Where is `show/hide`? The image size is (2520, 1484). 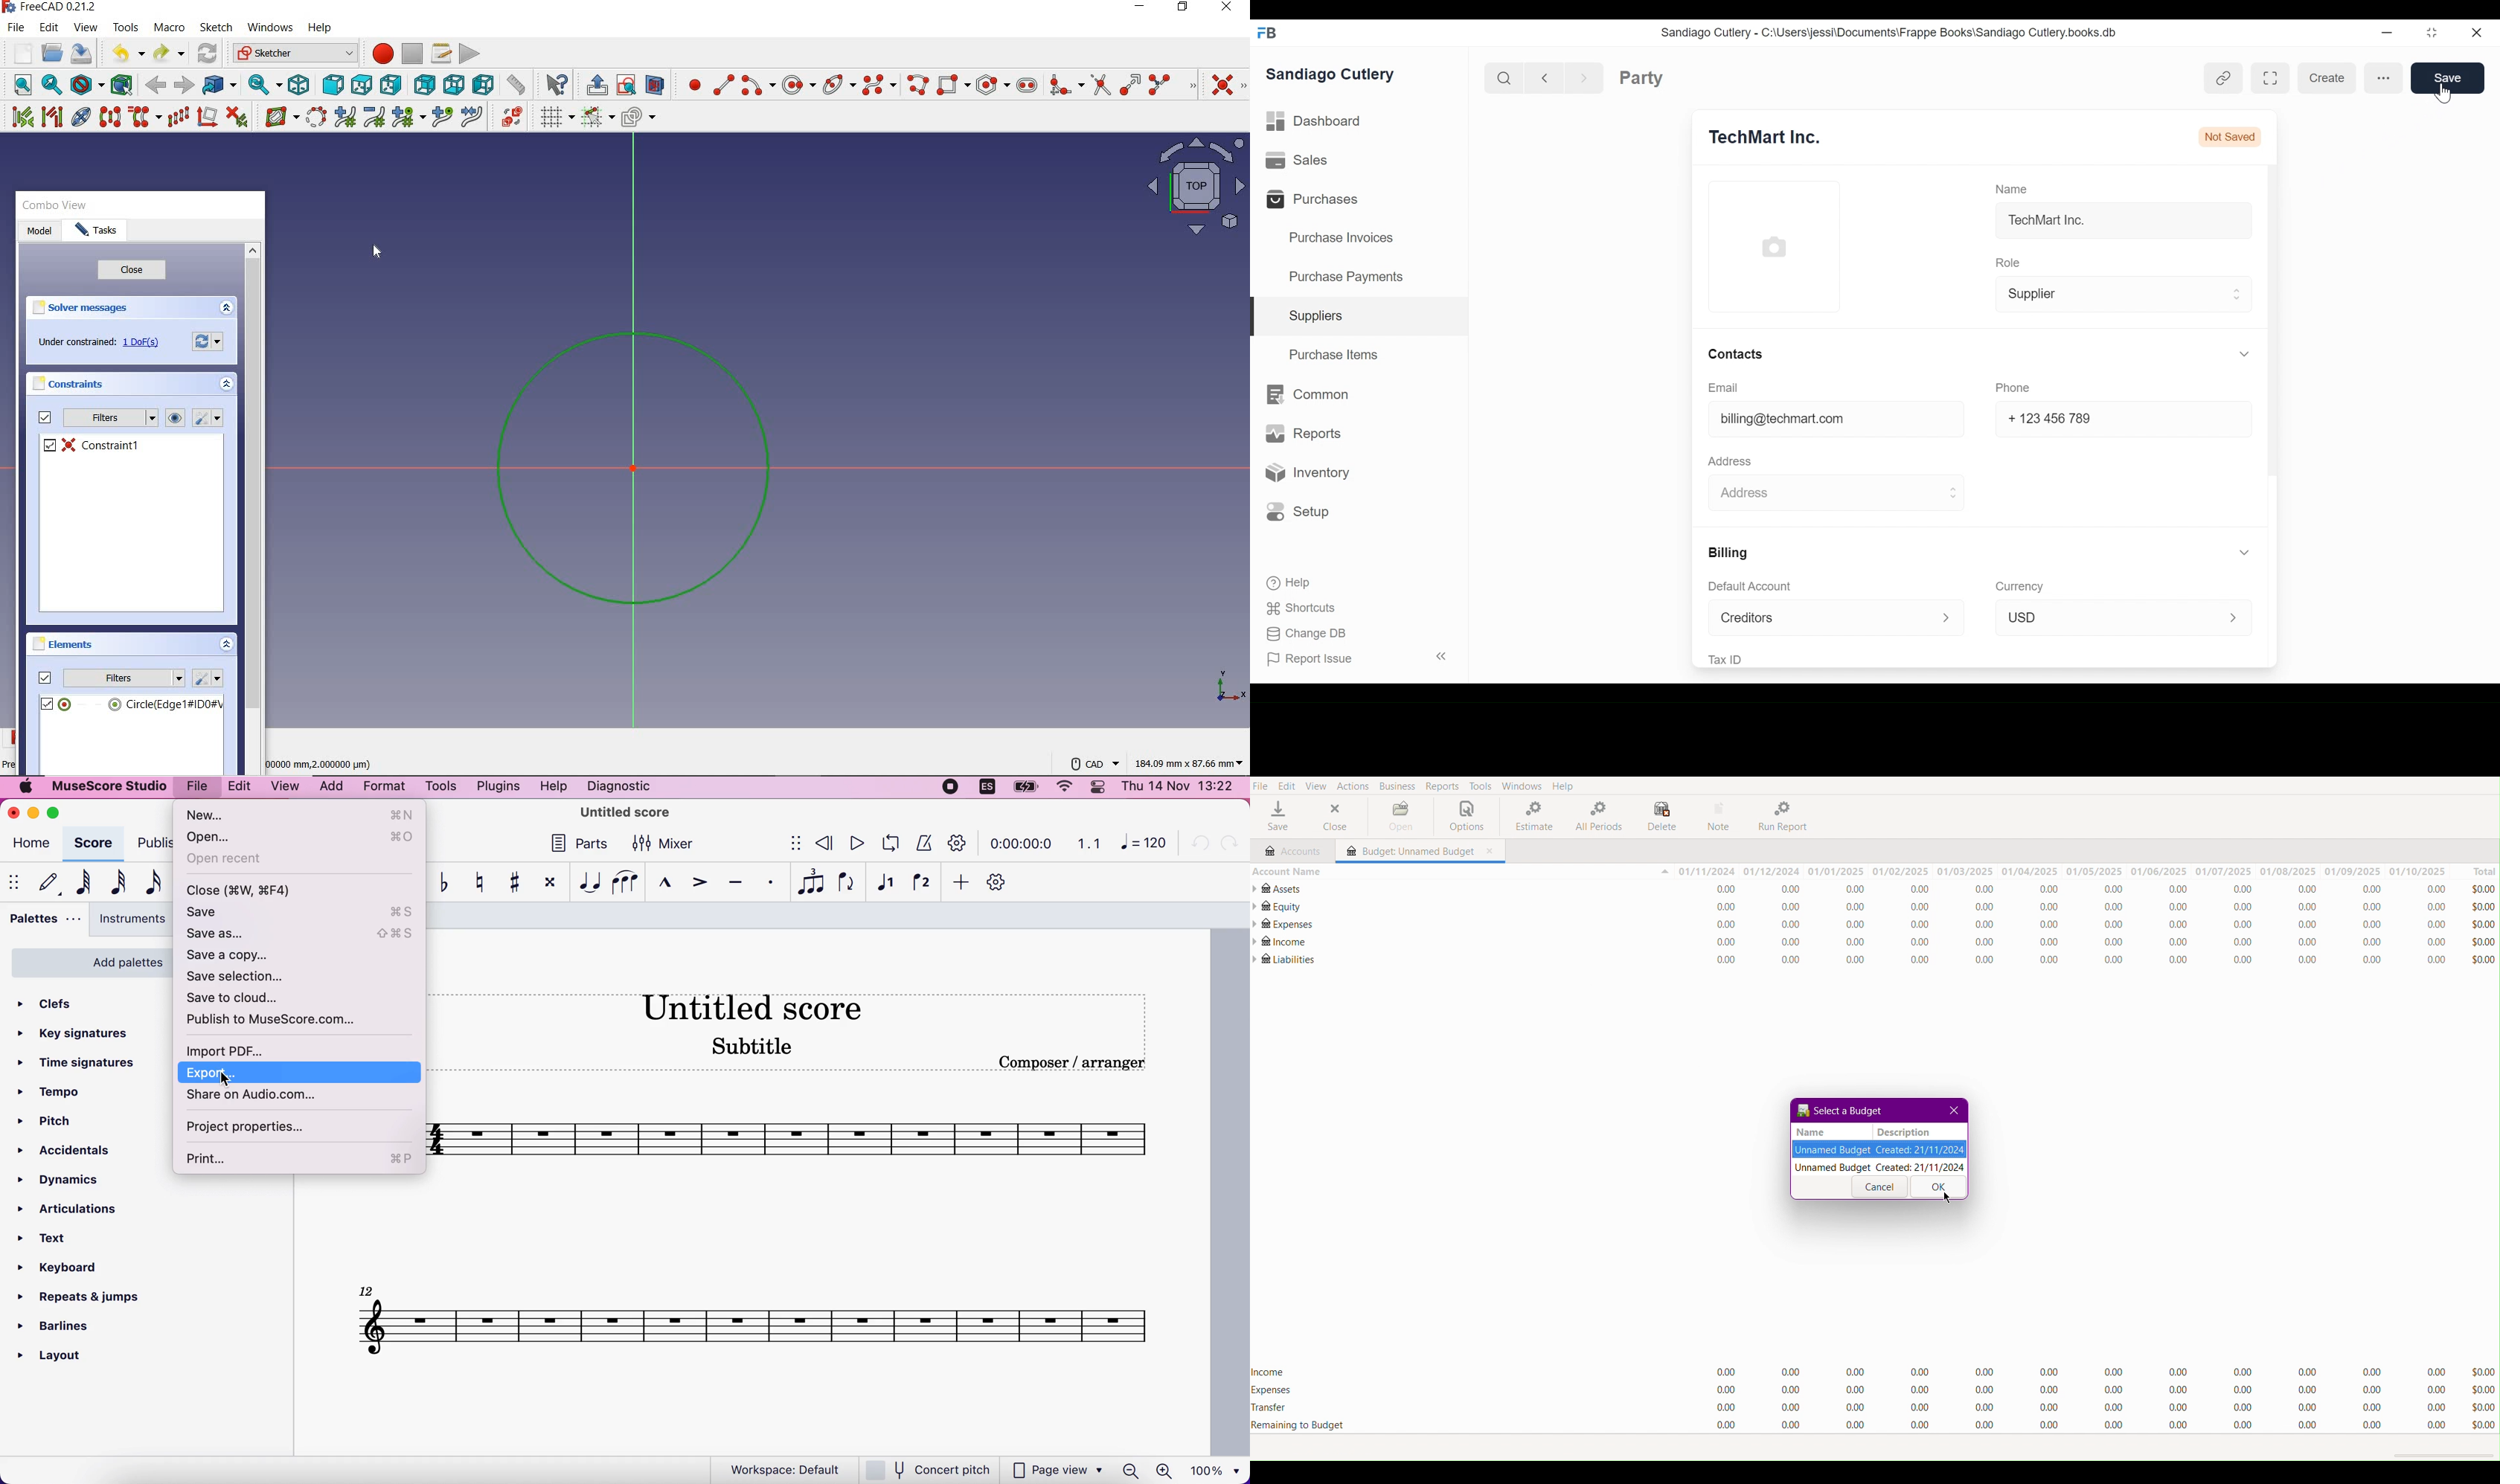 show/hide is located at coordinates (13, 881).